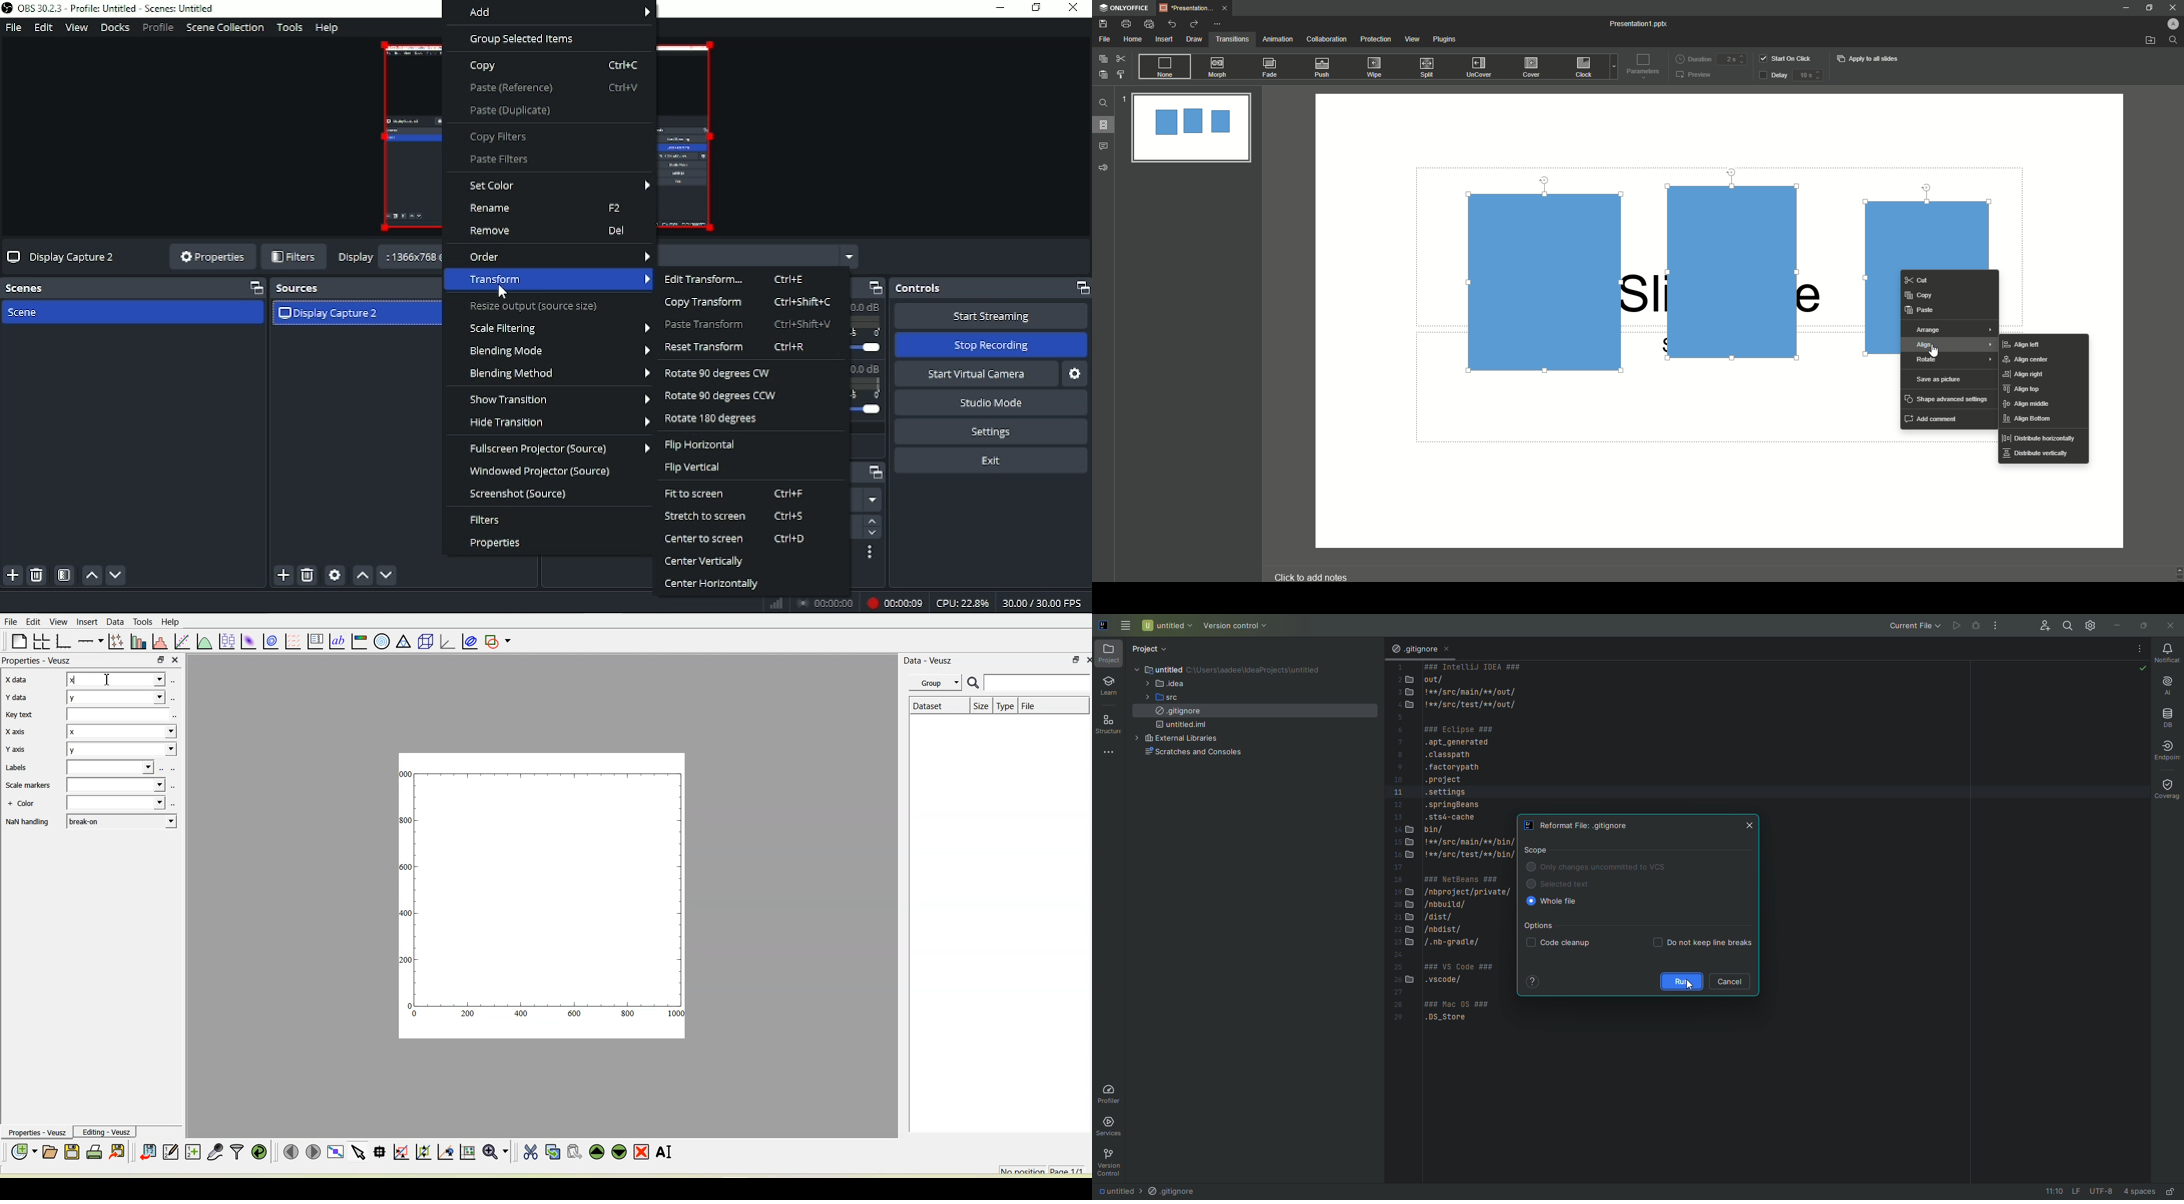 This screenshot has width=2184, height=1204. Describe the element at coordinates (76, 28) in the screenshot. I see `View` at that location.